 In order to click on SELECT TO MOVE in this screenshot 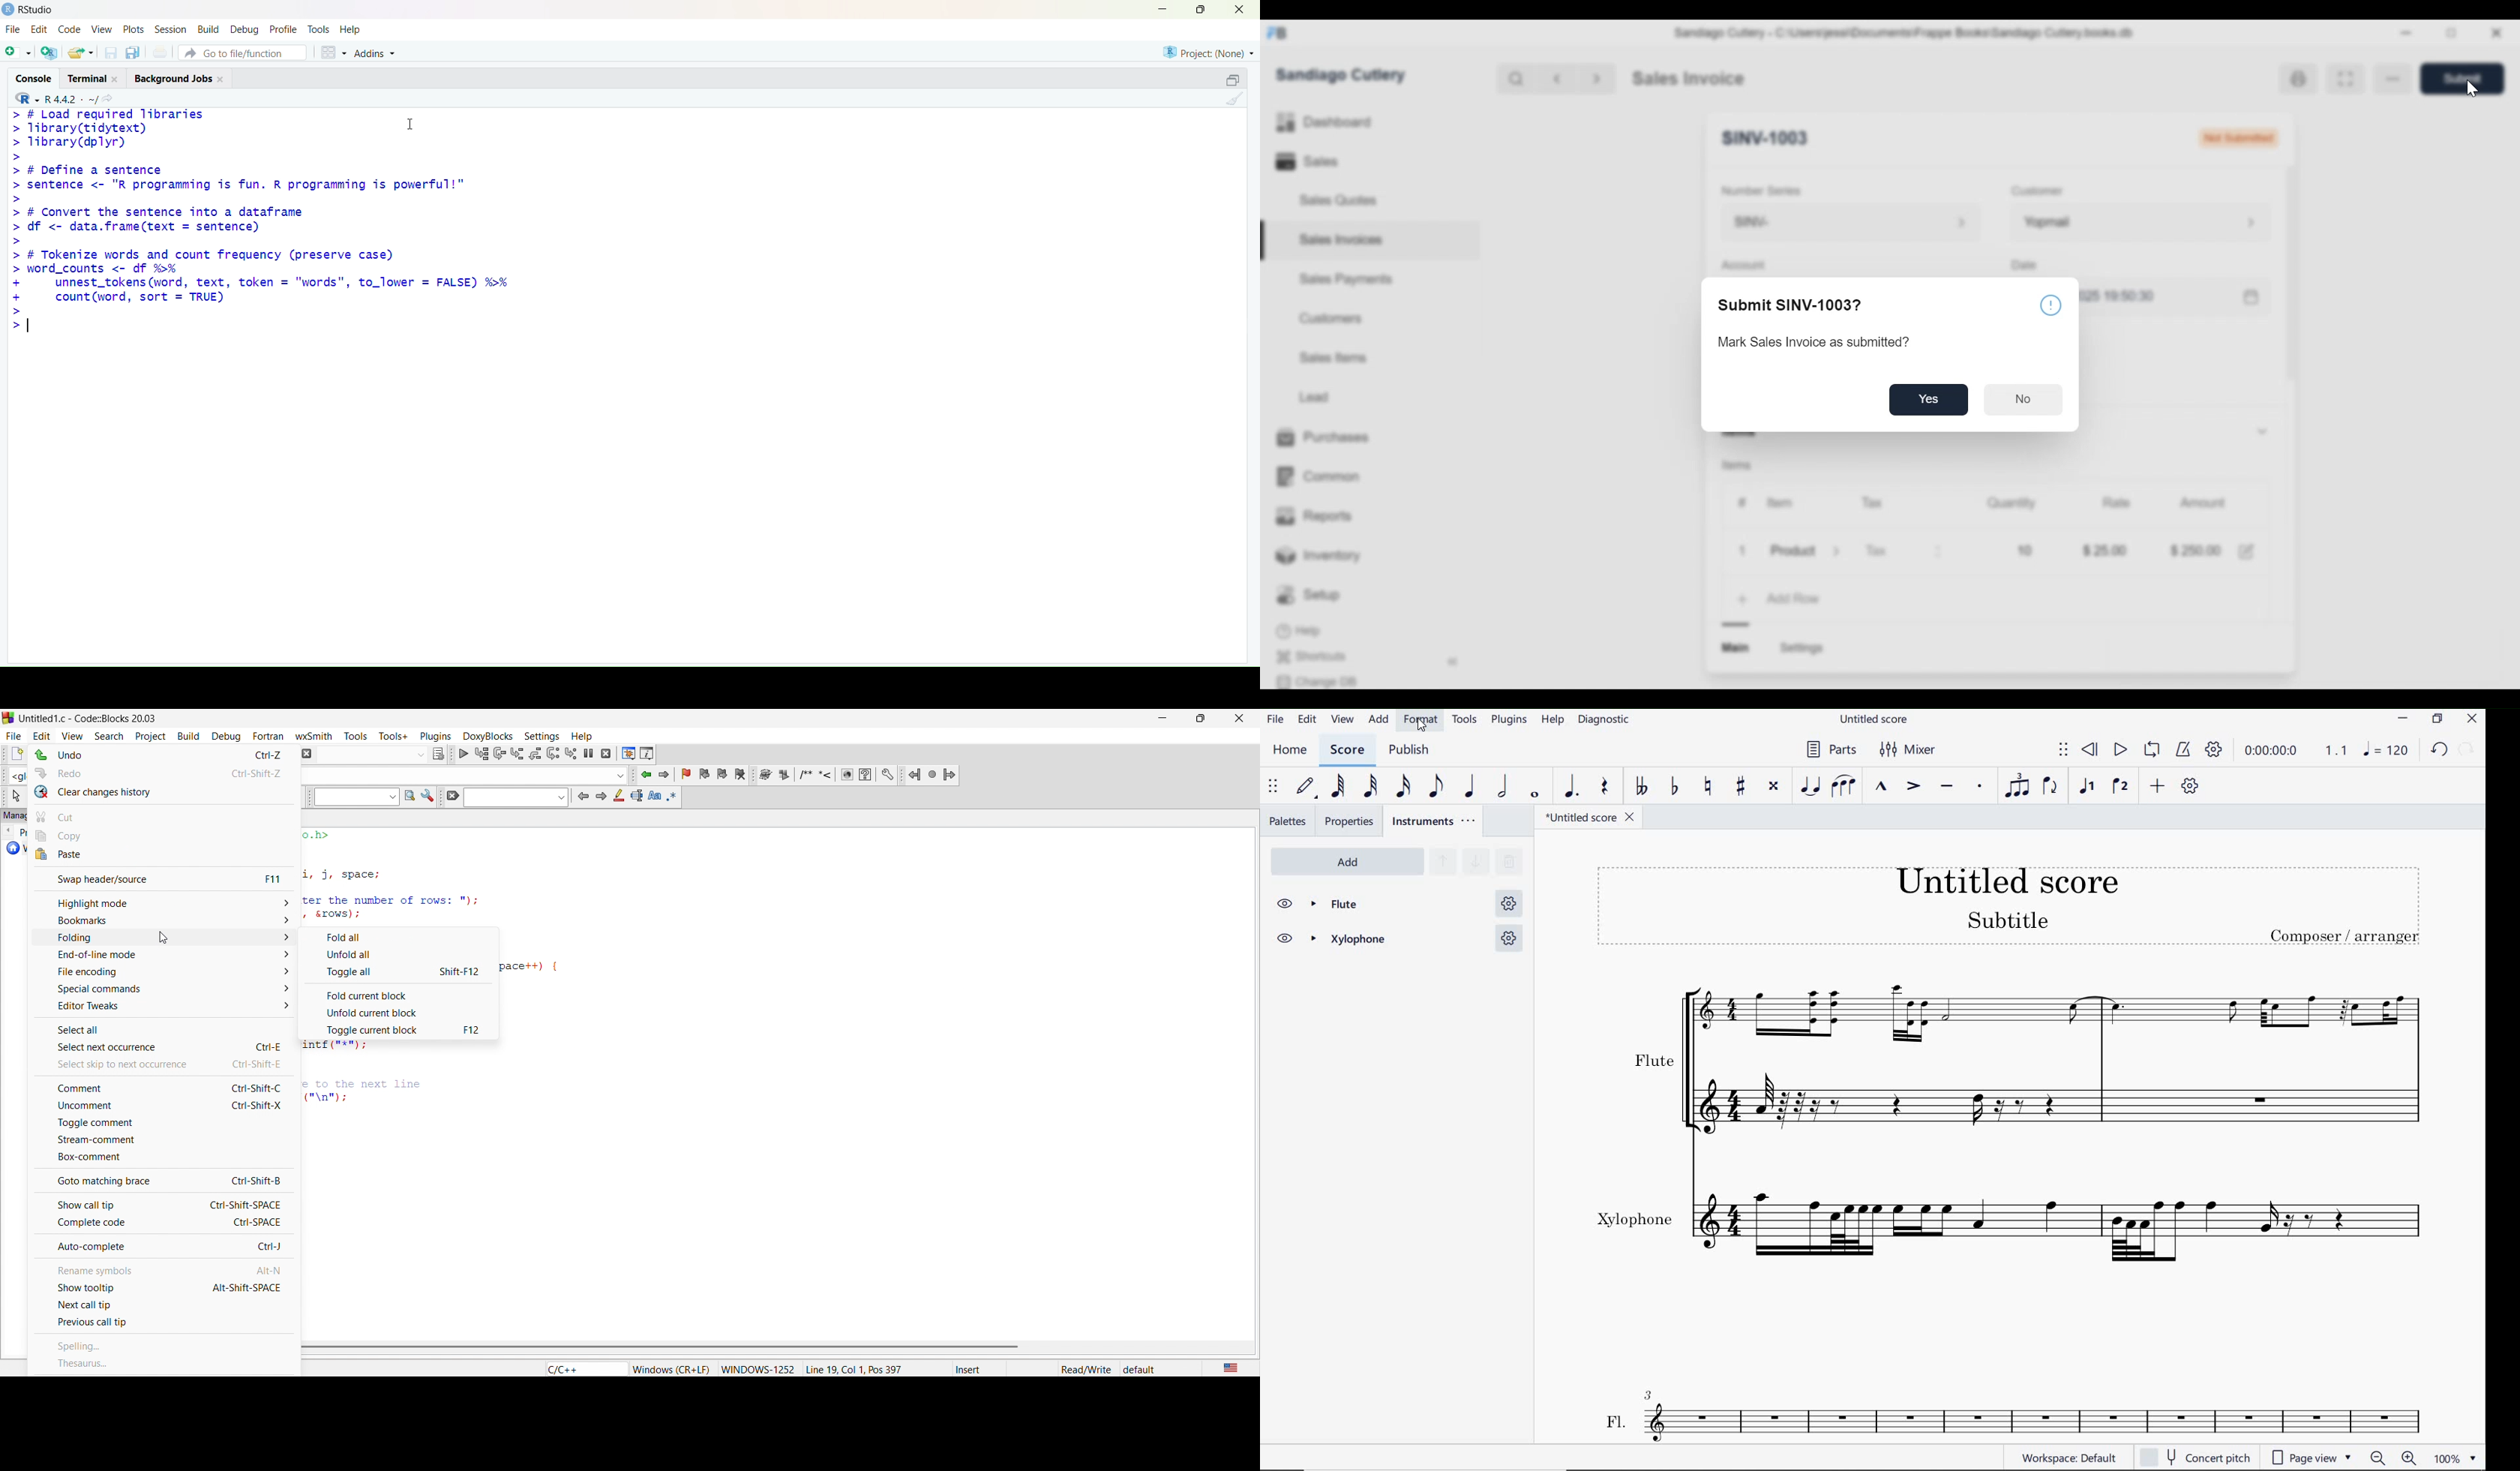, I will do `click(1273, 787)`.